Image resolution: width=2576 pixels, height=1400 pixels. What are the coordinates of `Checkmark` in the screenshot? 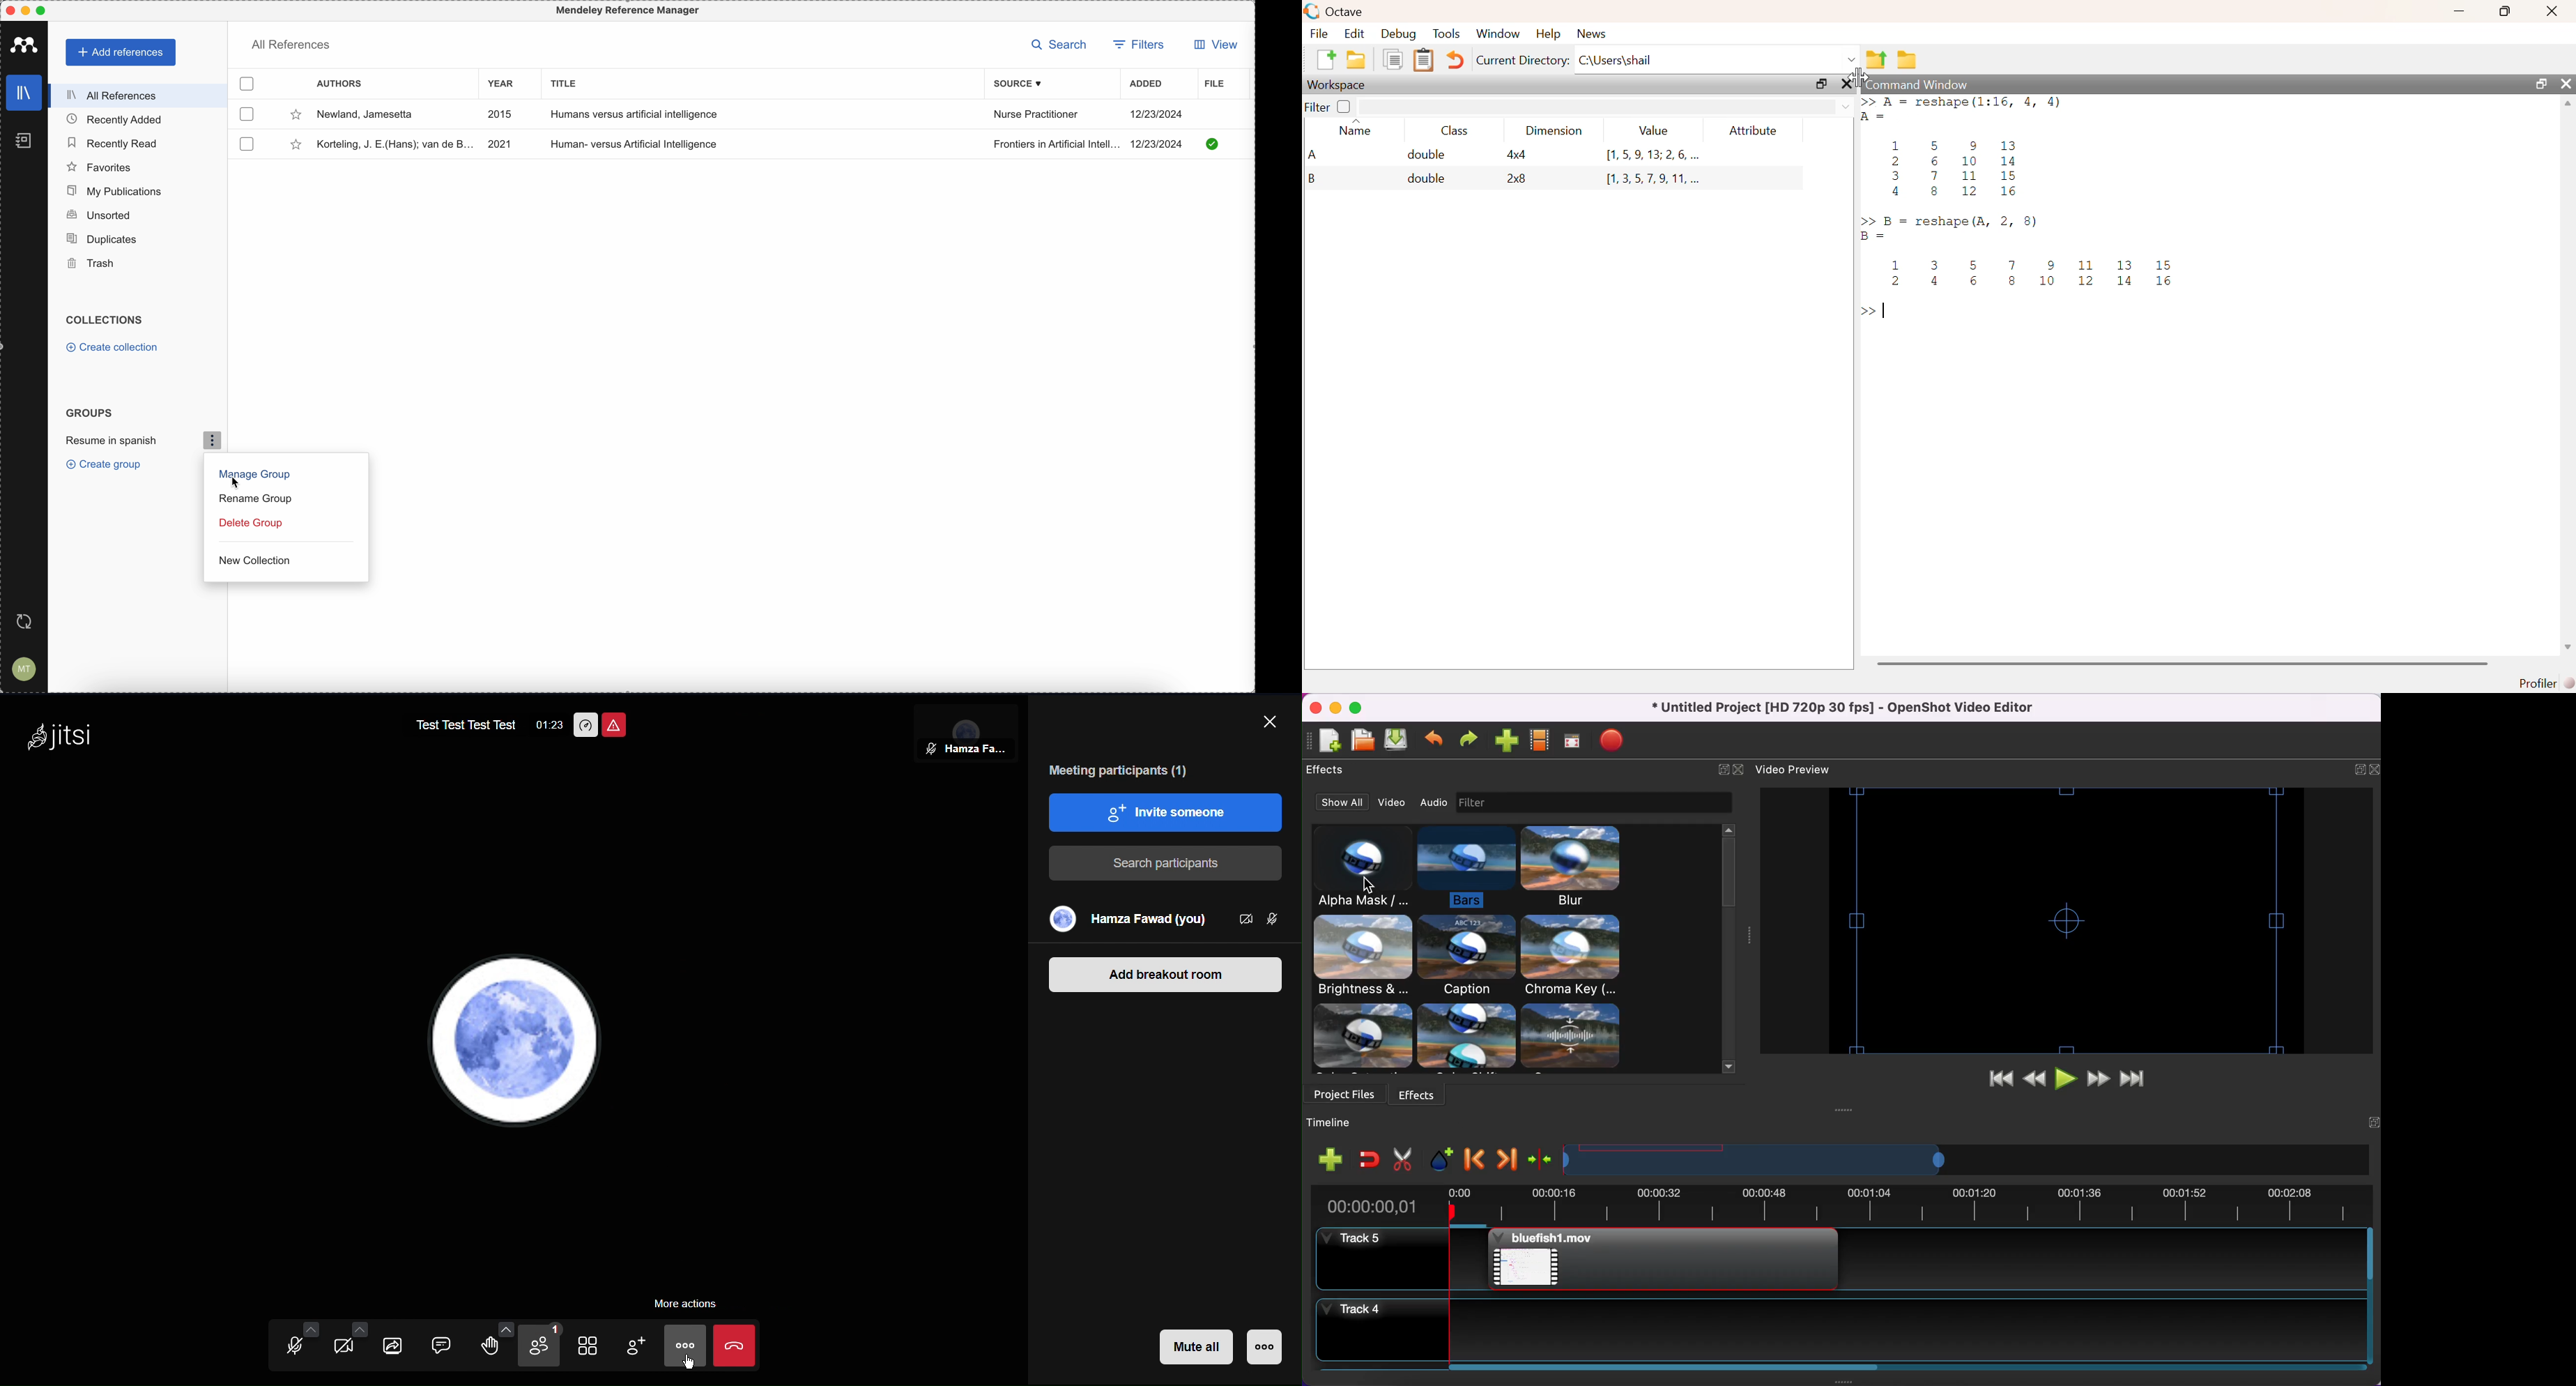 It's located at (1213, 144).